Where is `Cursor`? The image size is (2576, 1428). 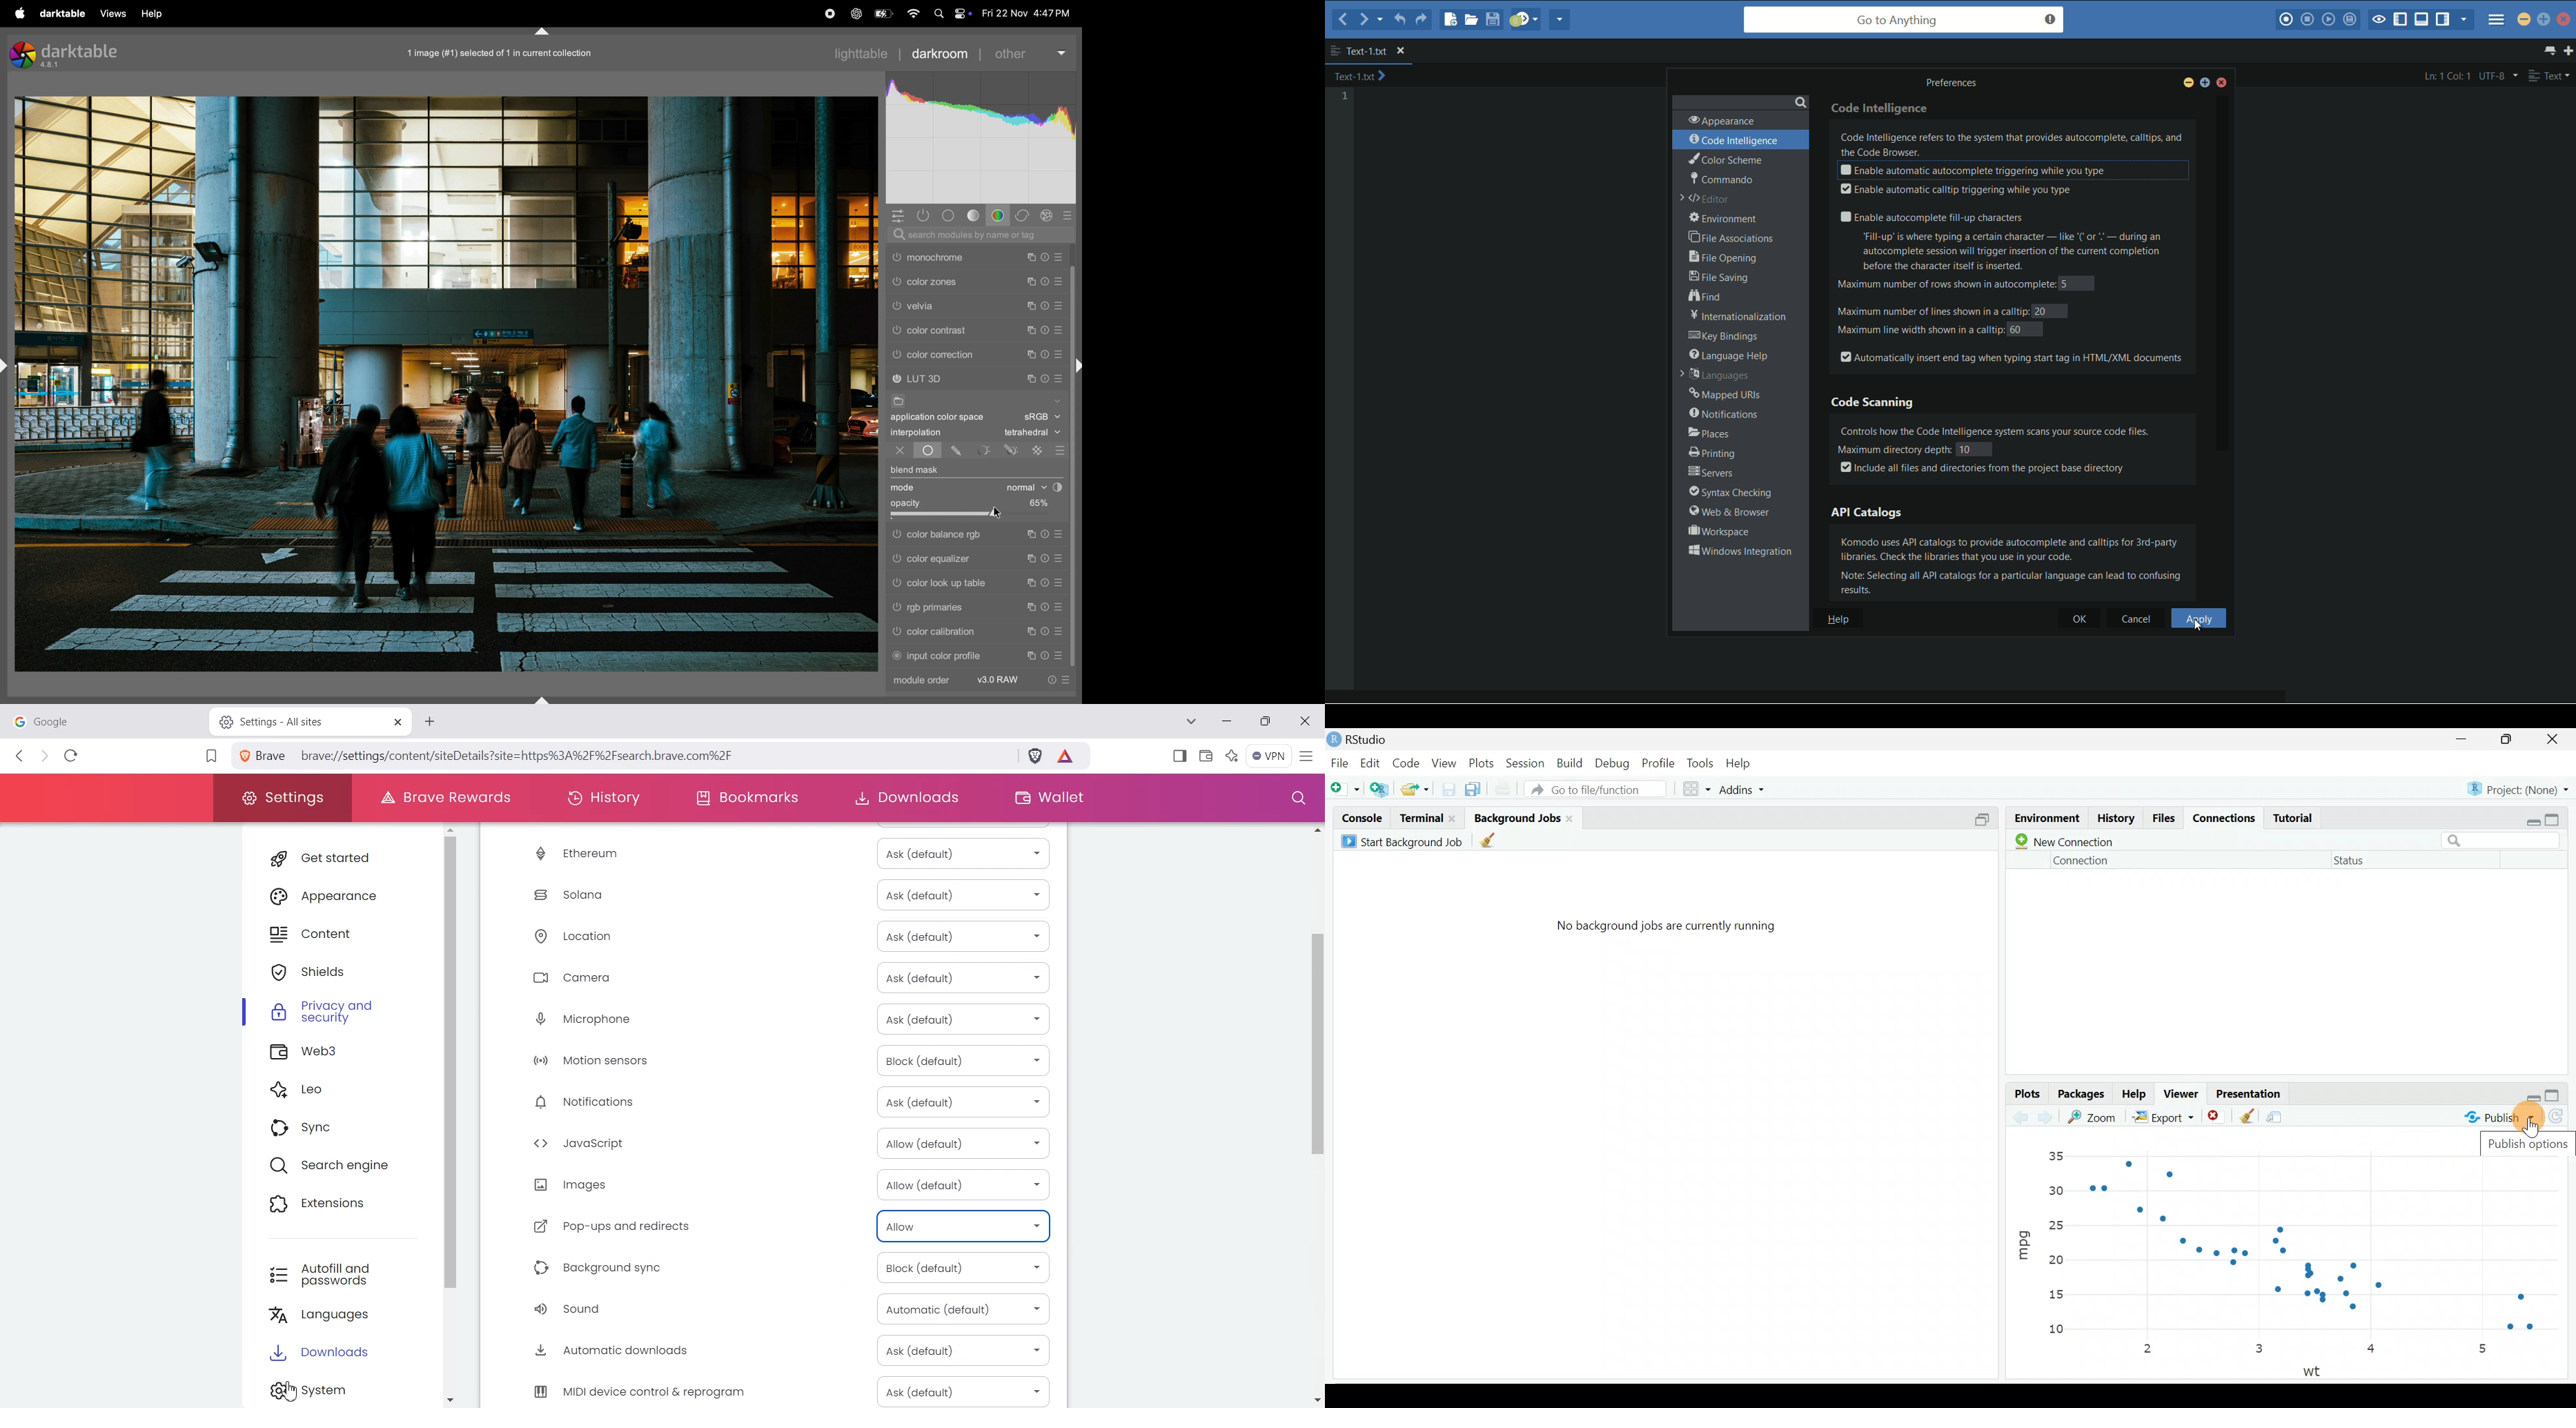
Cursor is located at coordinates (2511, 1119).